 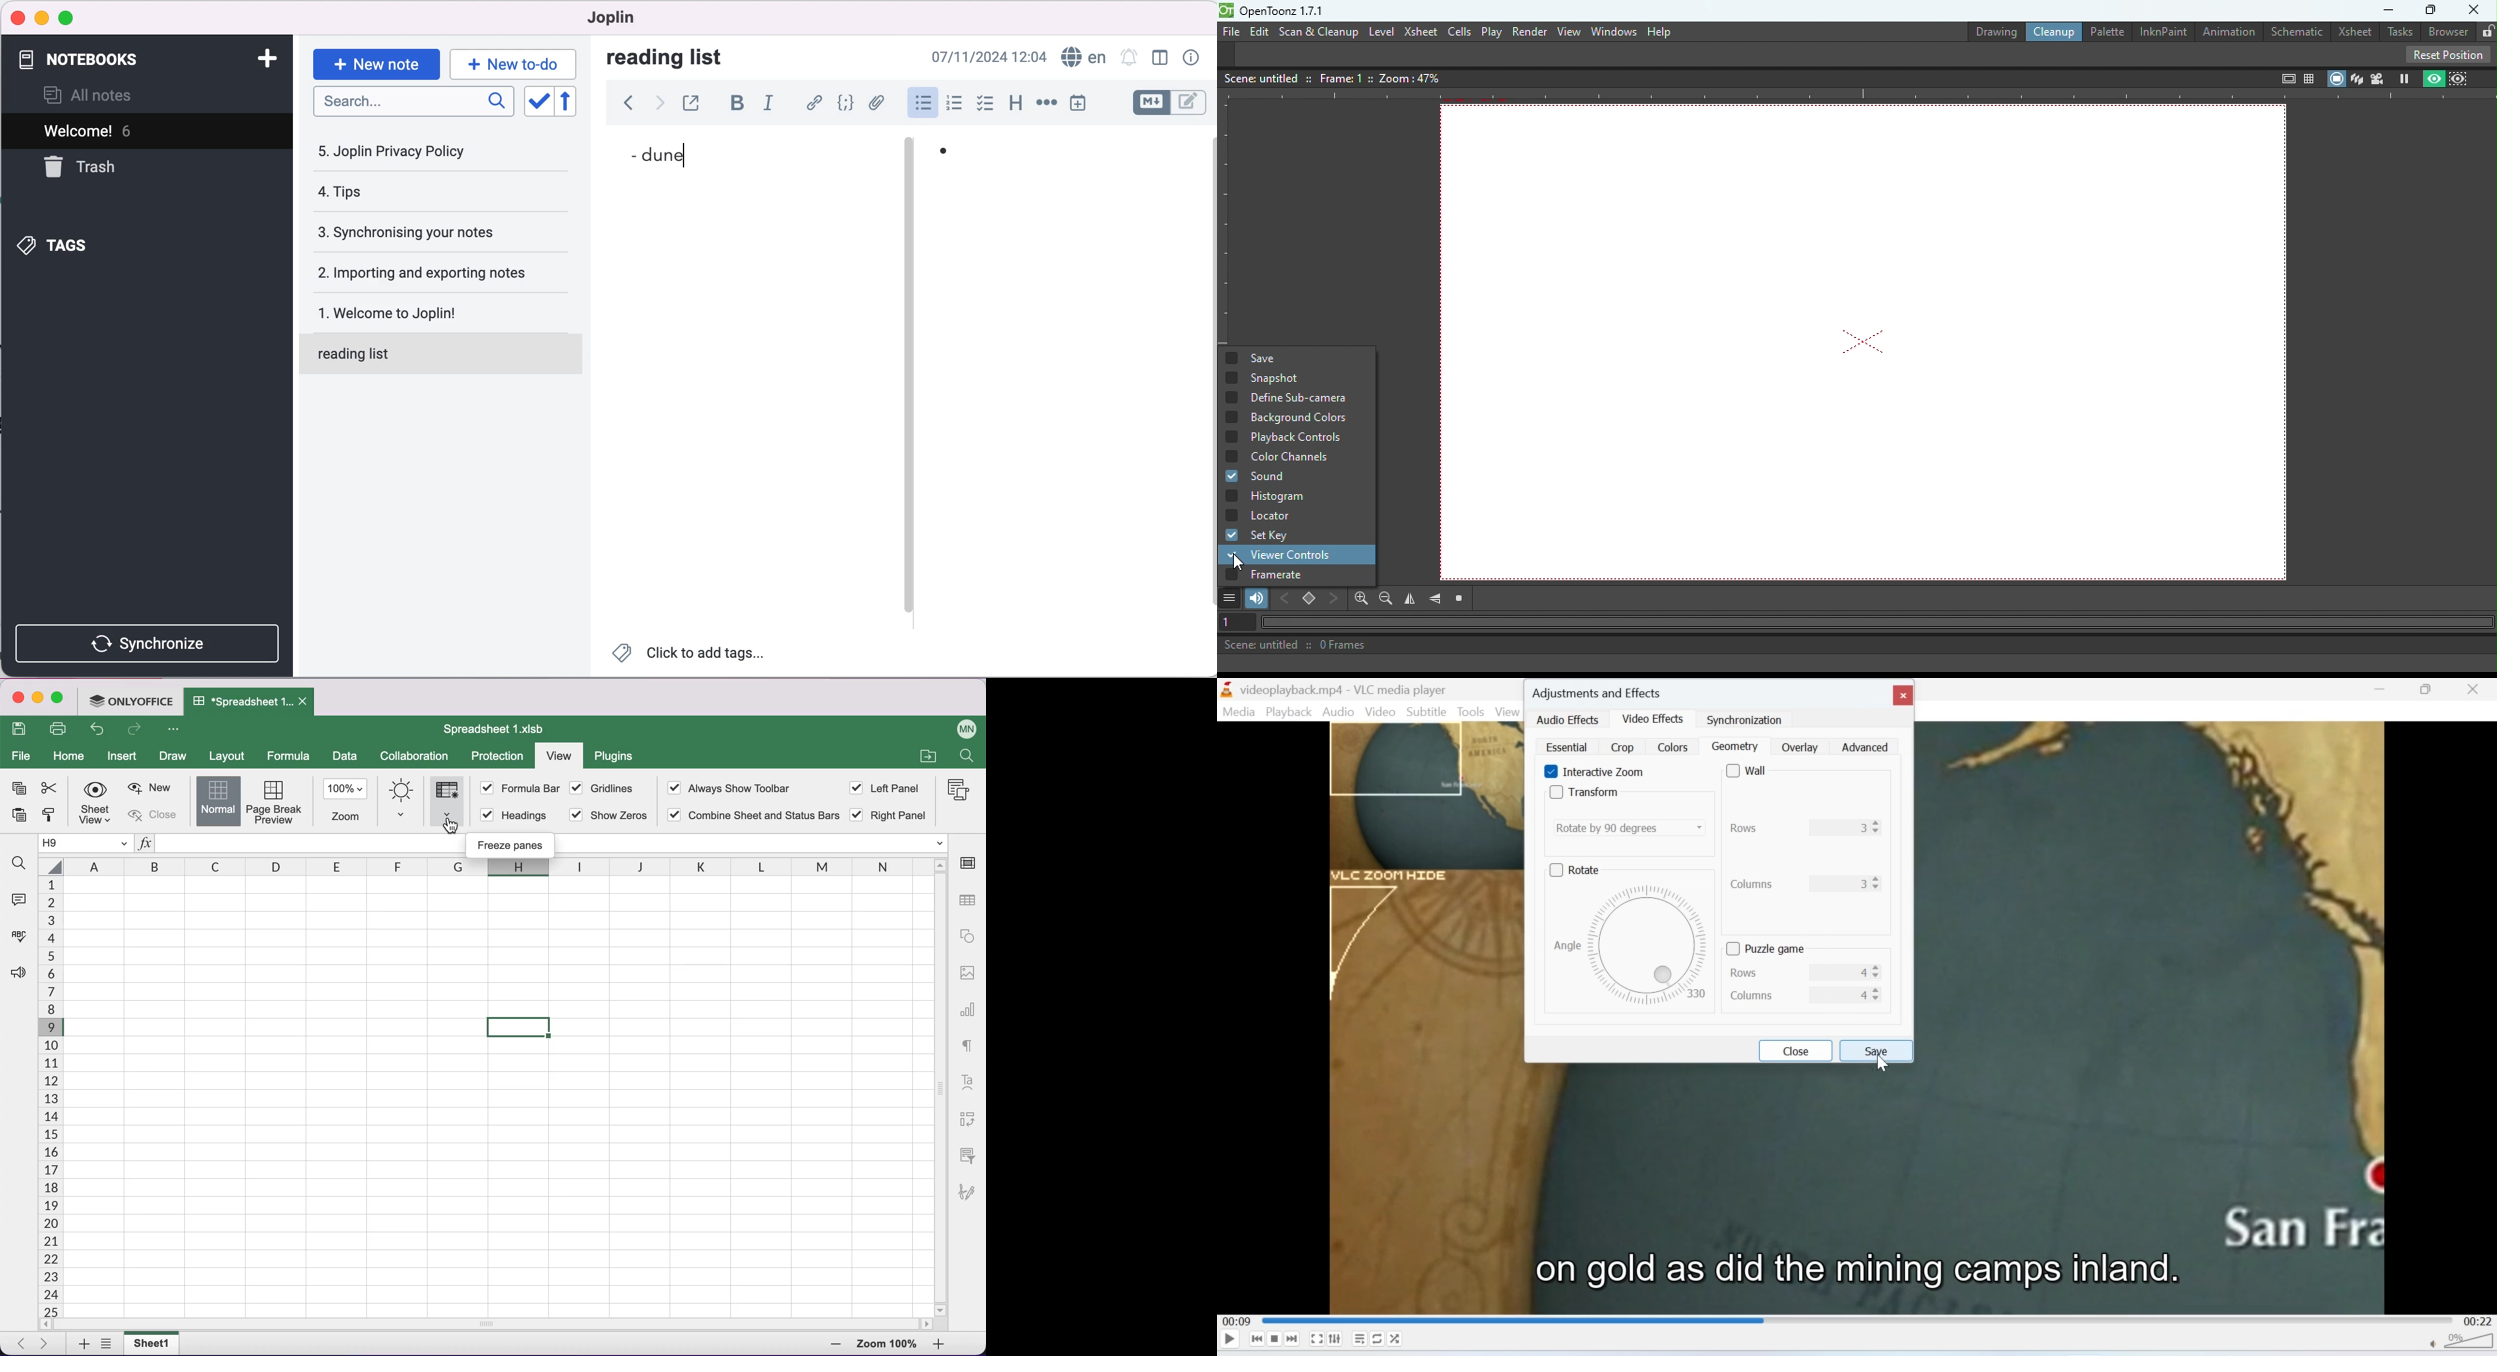 What do you see at coordinates (1339, 712) in the screenshot?
I see `Audio` at bounding box center [1339, 712].